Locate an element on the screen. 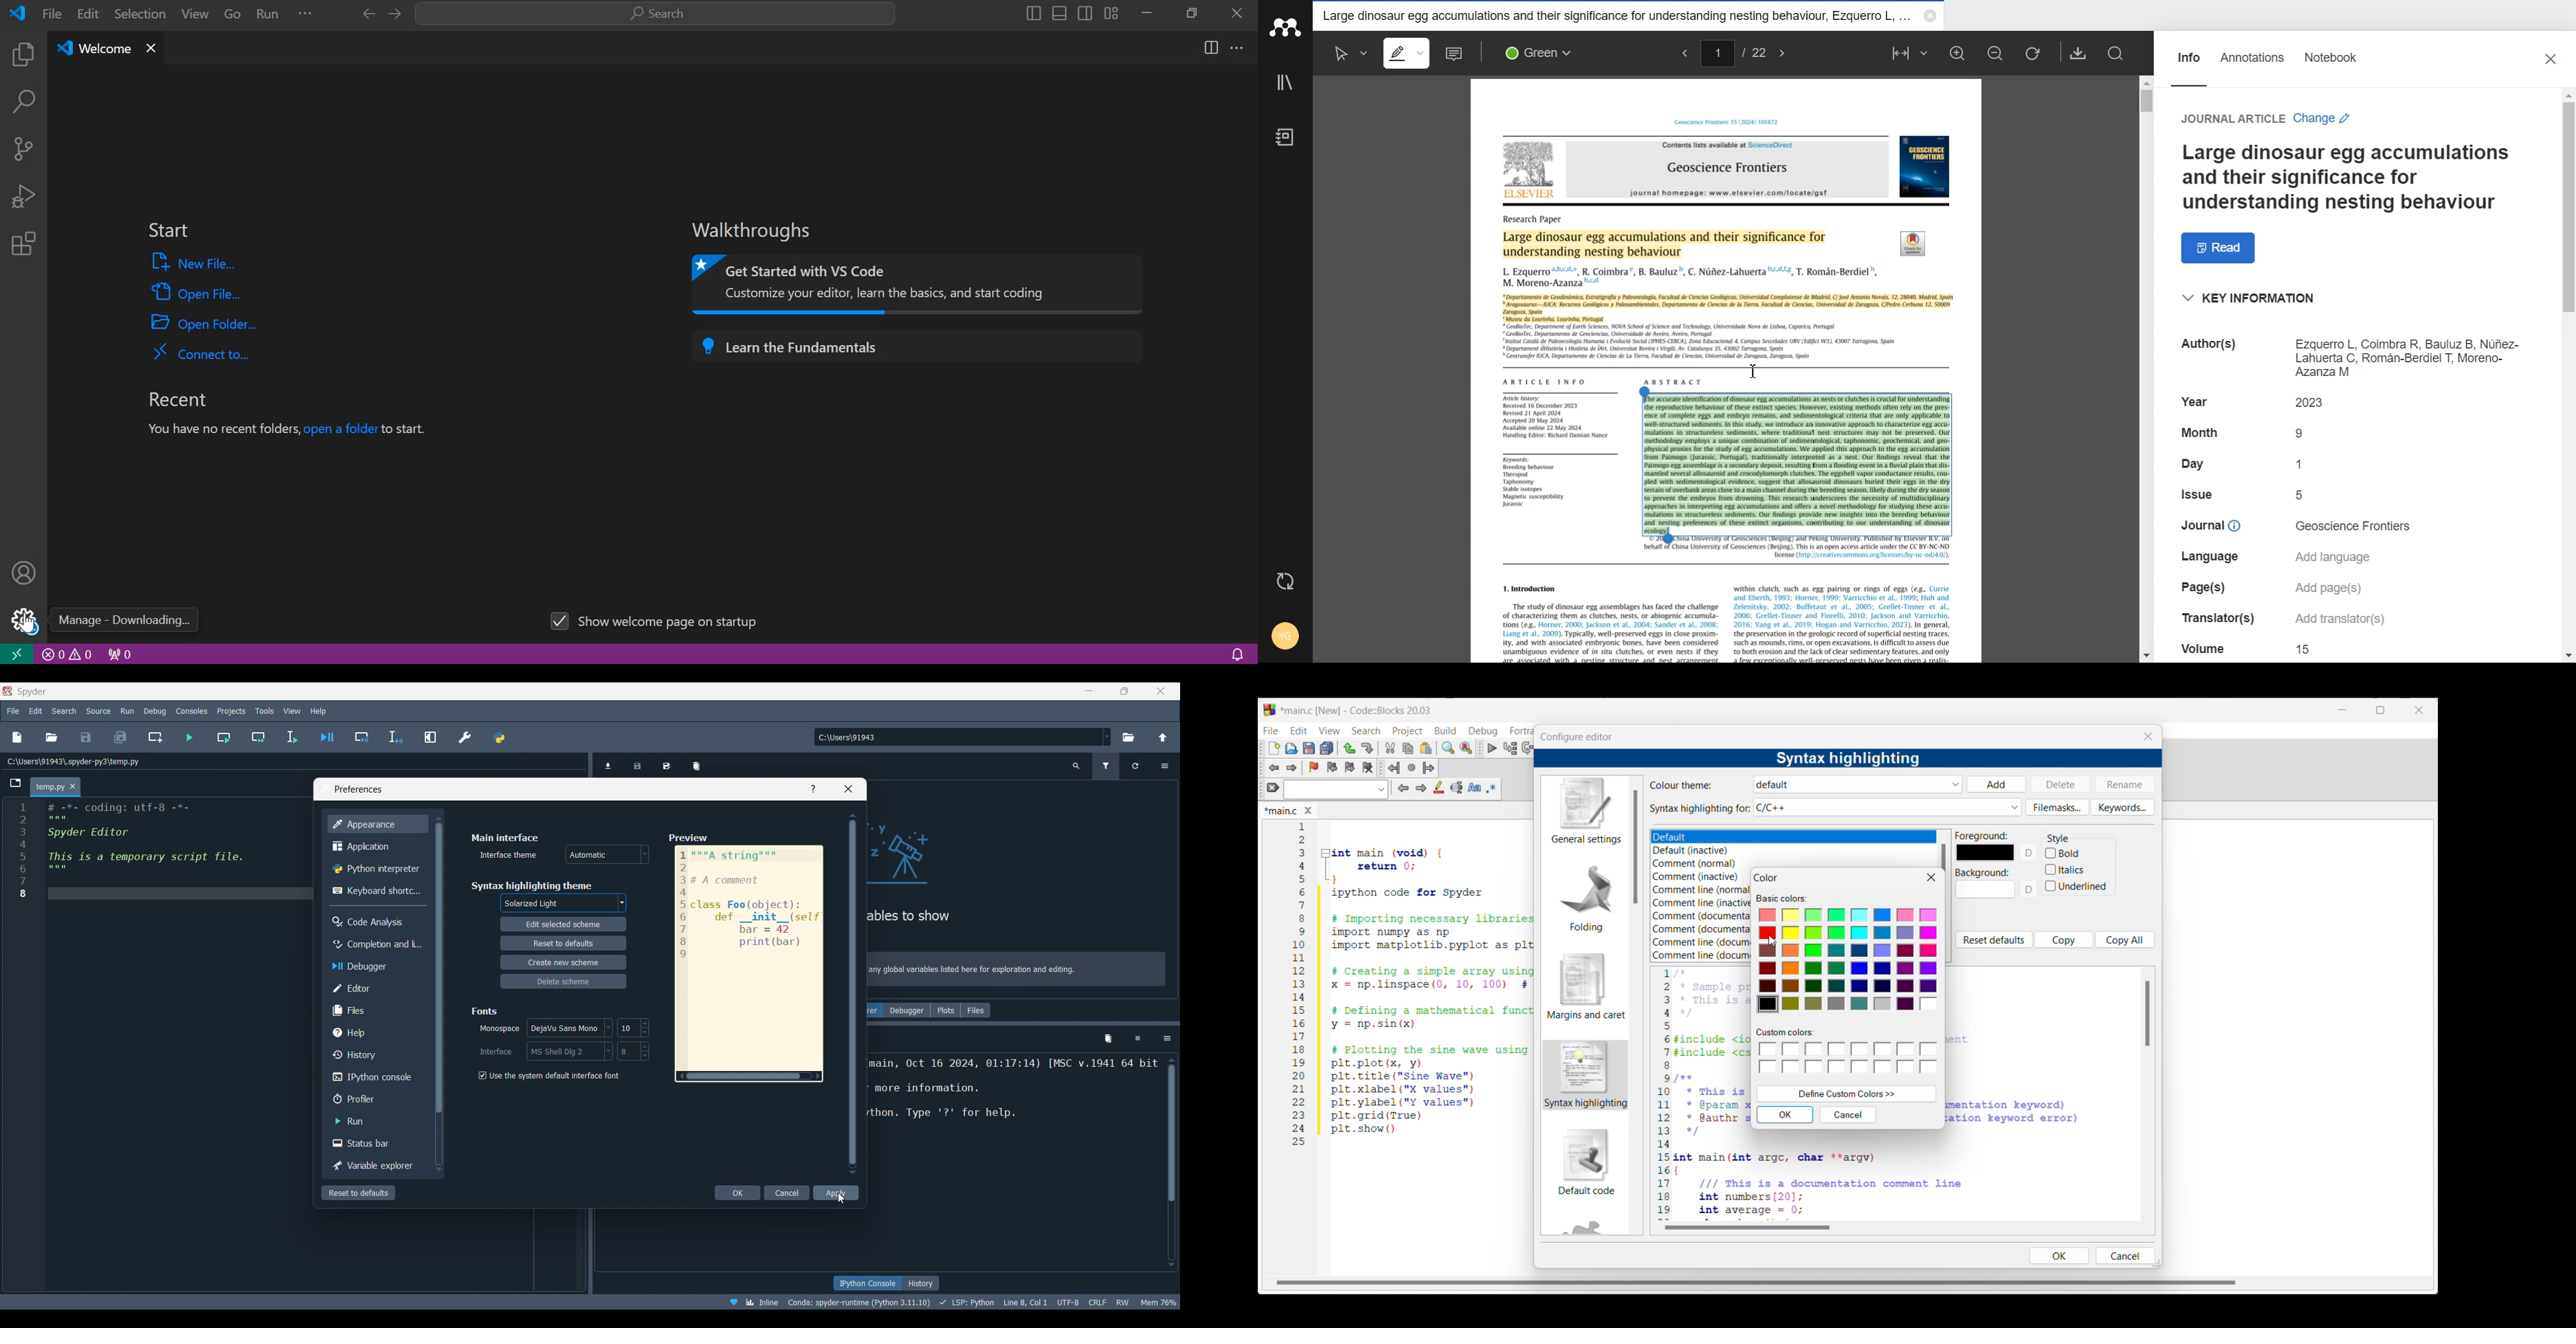 Image resolution: width=2576 pixels, height=1344 pixels. Debug/Continue is located at coordinates (1493, 748).